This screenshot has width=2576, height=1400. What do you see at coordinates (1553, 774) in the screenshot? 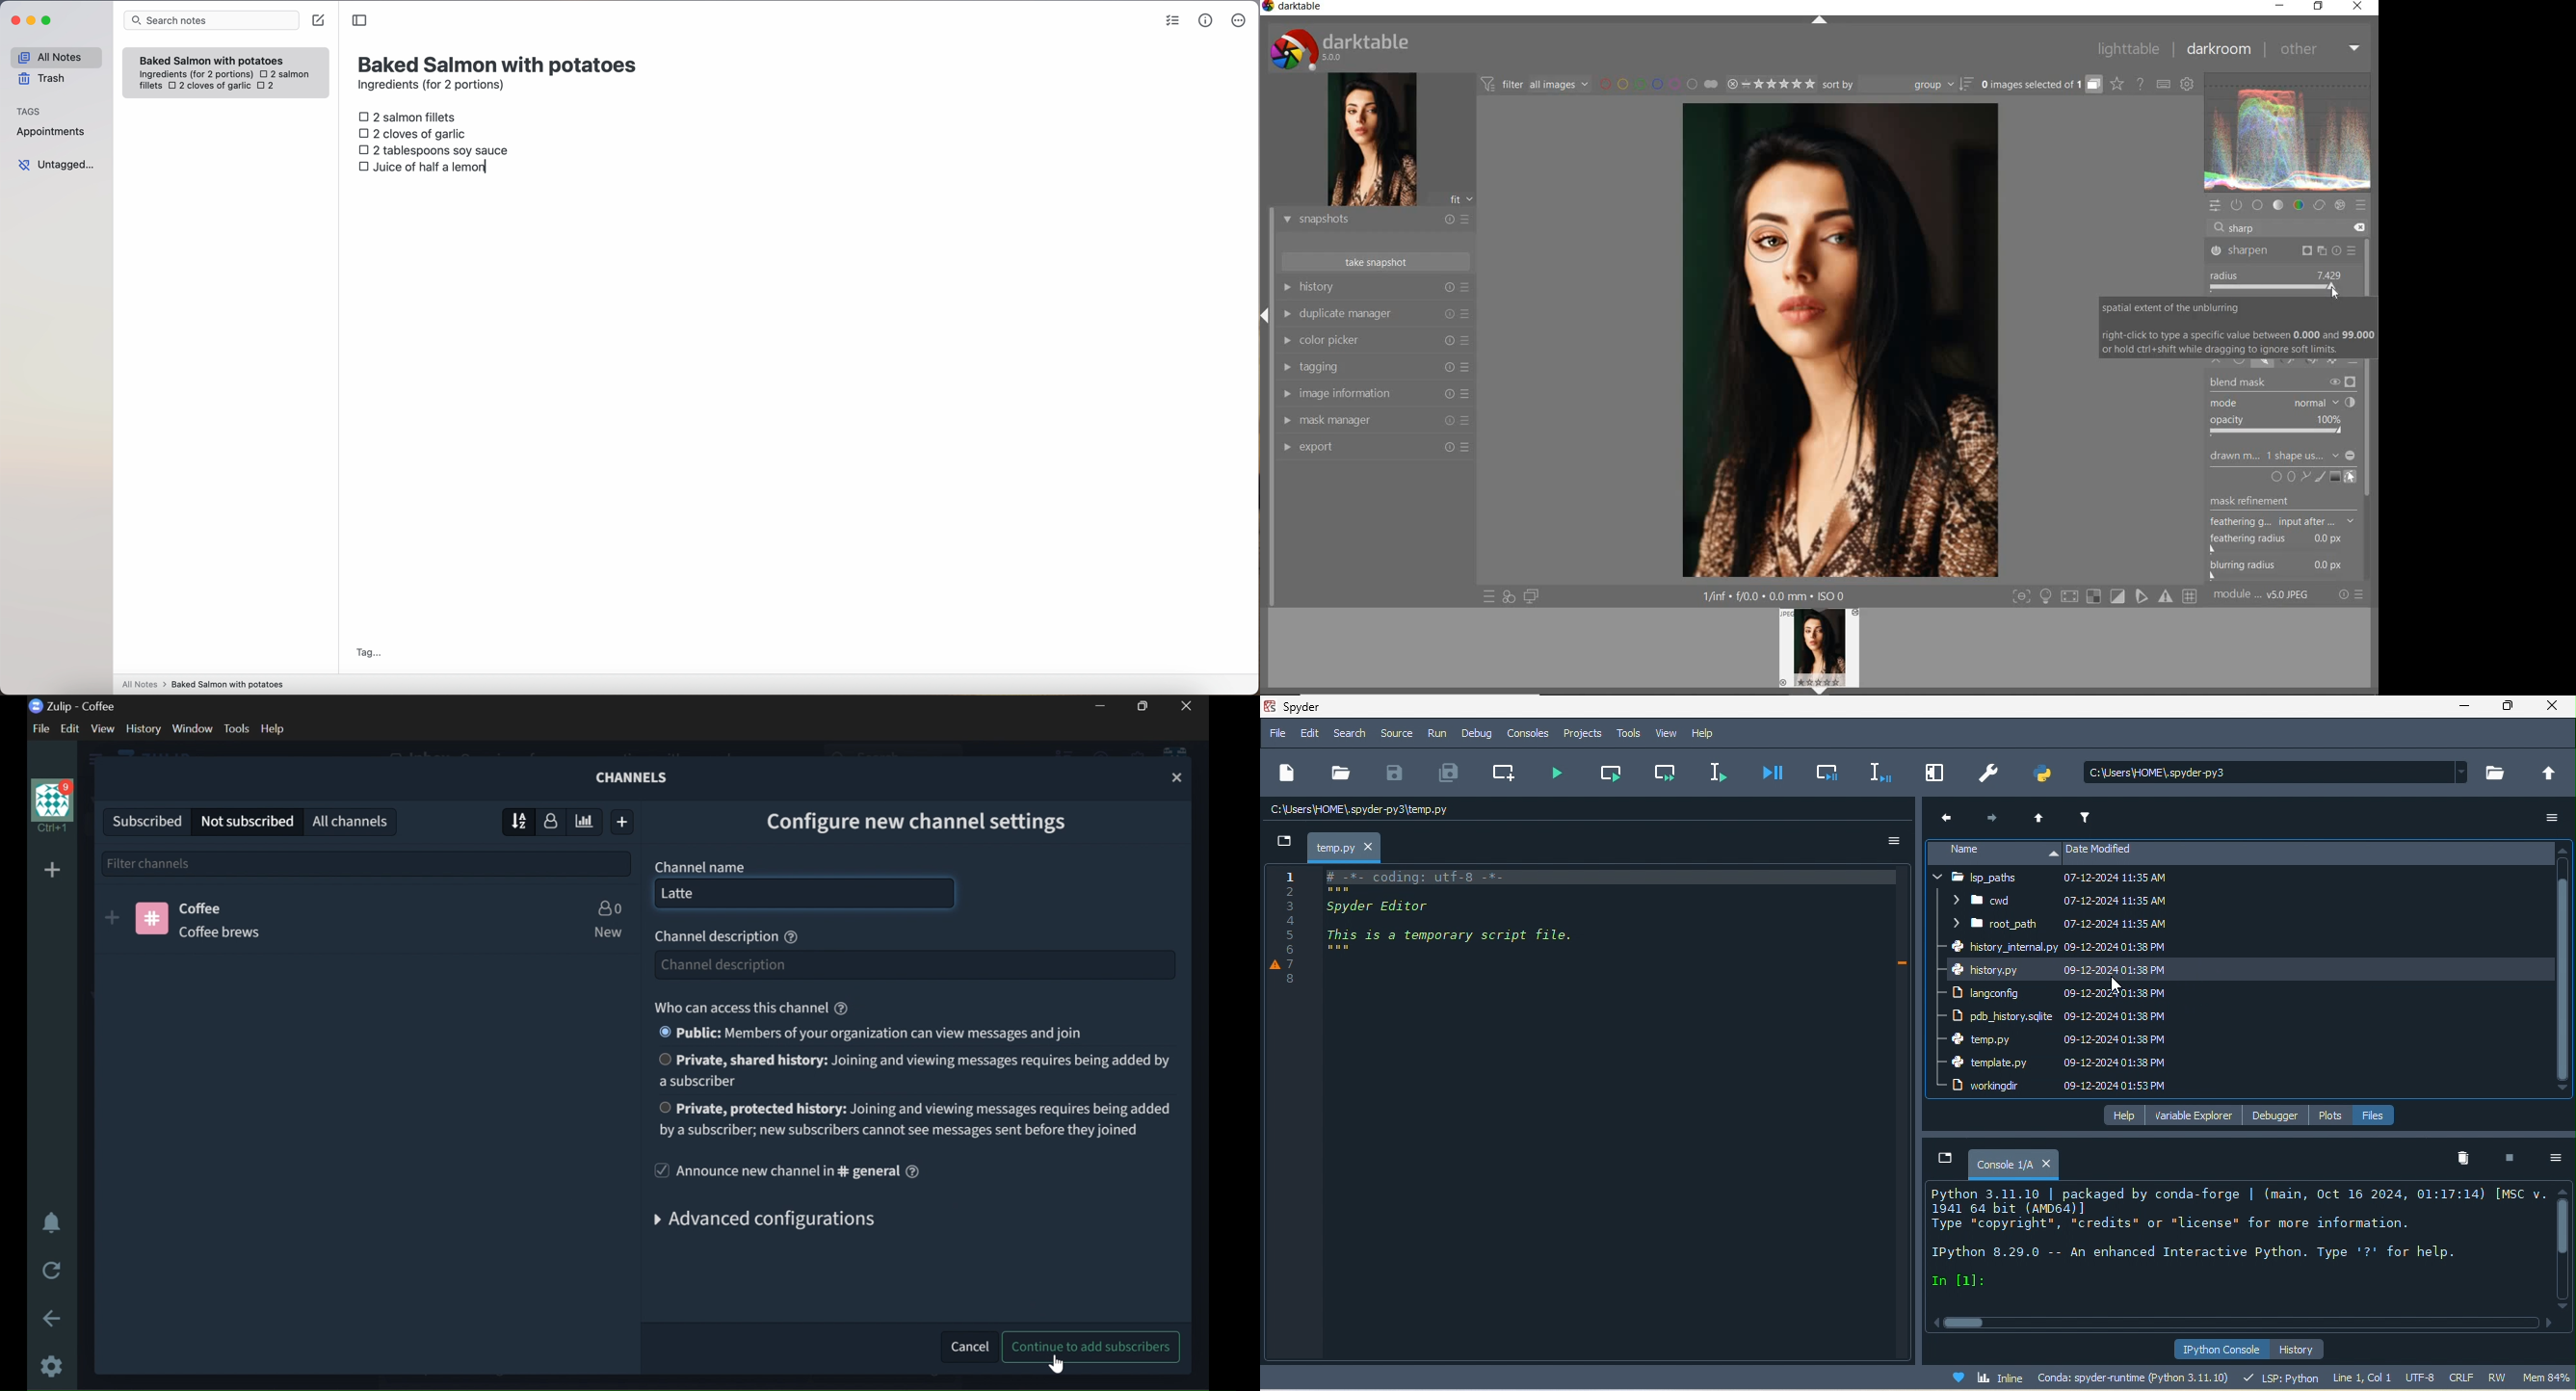
I see `run file` at bounding box center [1553, 774].